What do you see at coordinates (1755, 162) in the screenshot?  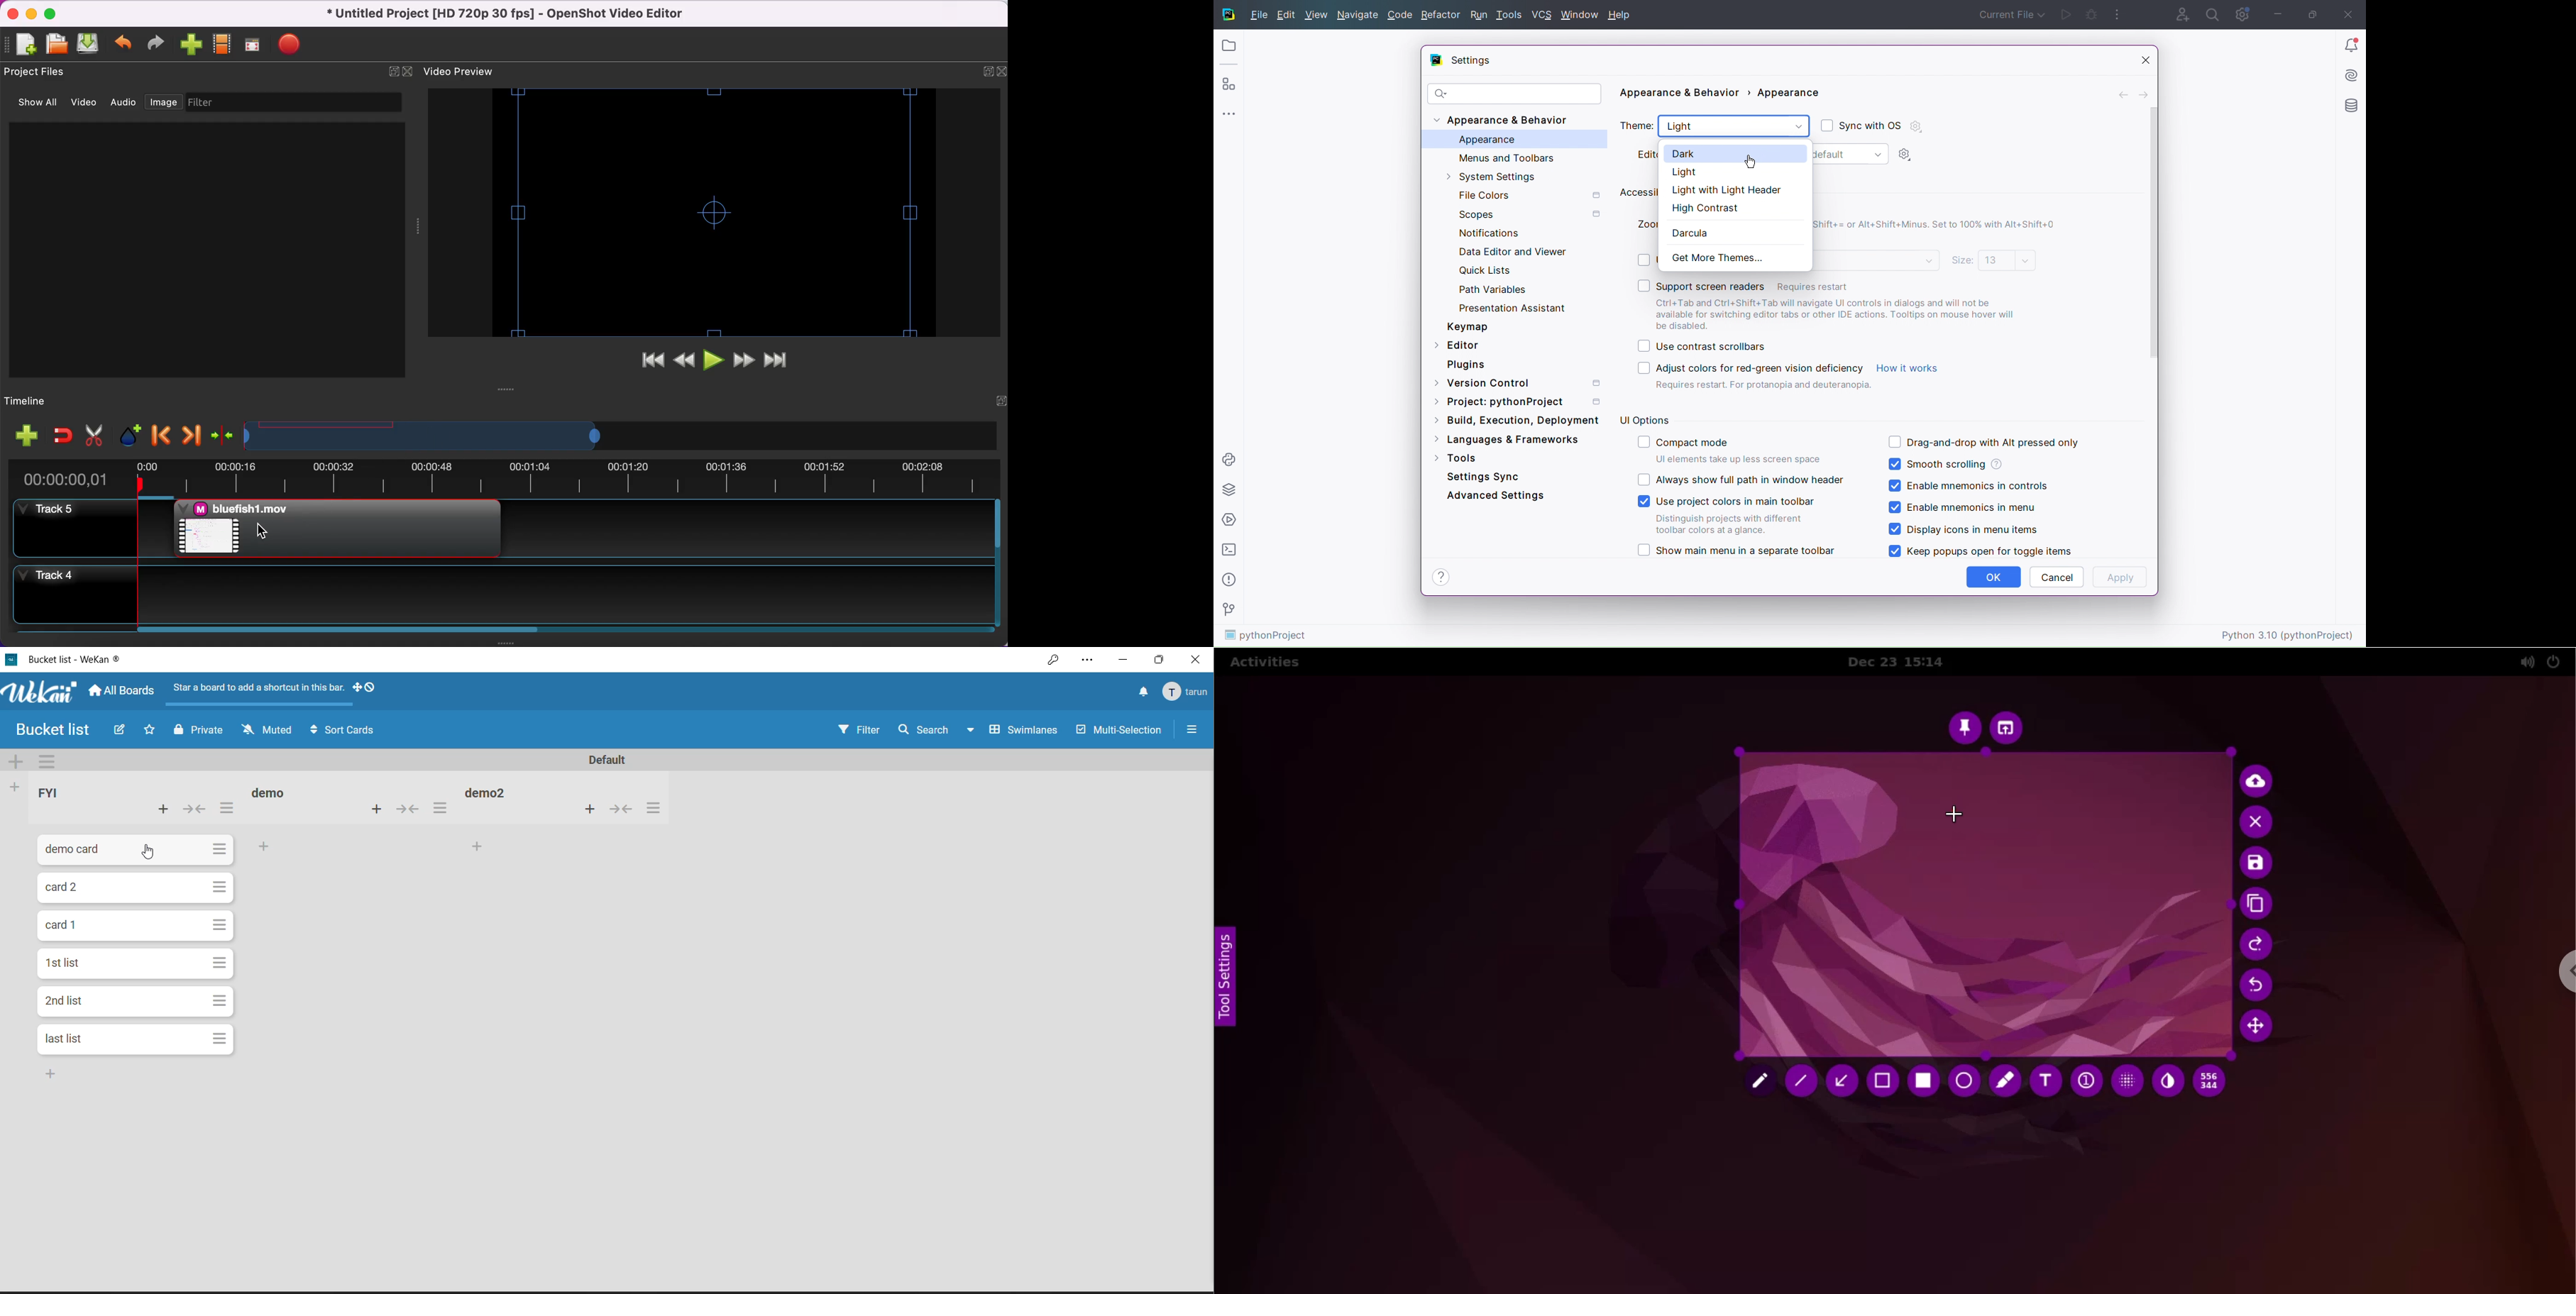 I see `Cursor ` at bounding box center [1755, 162].